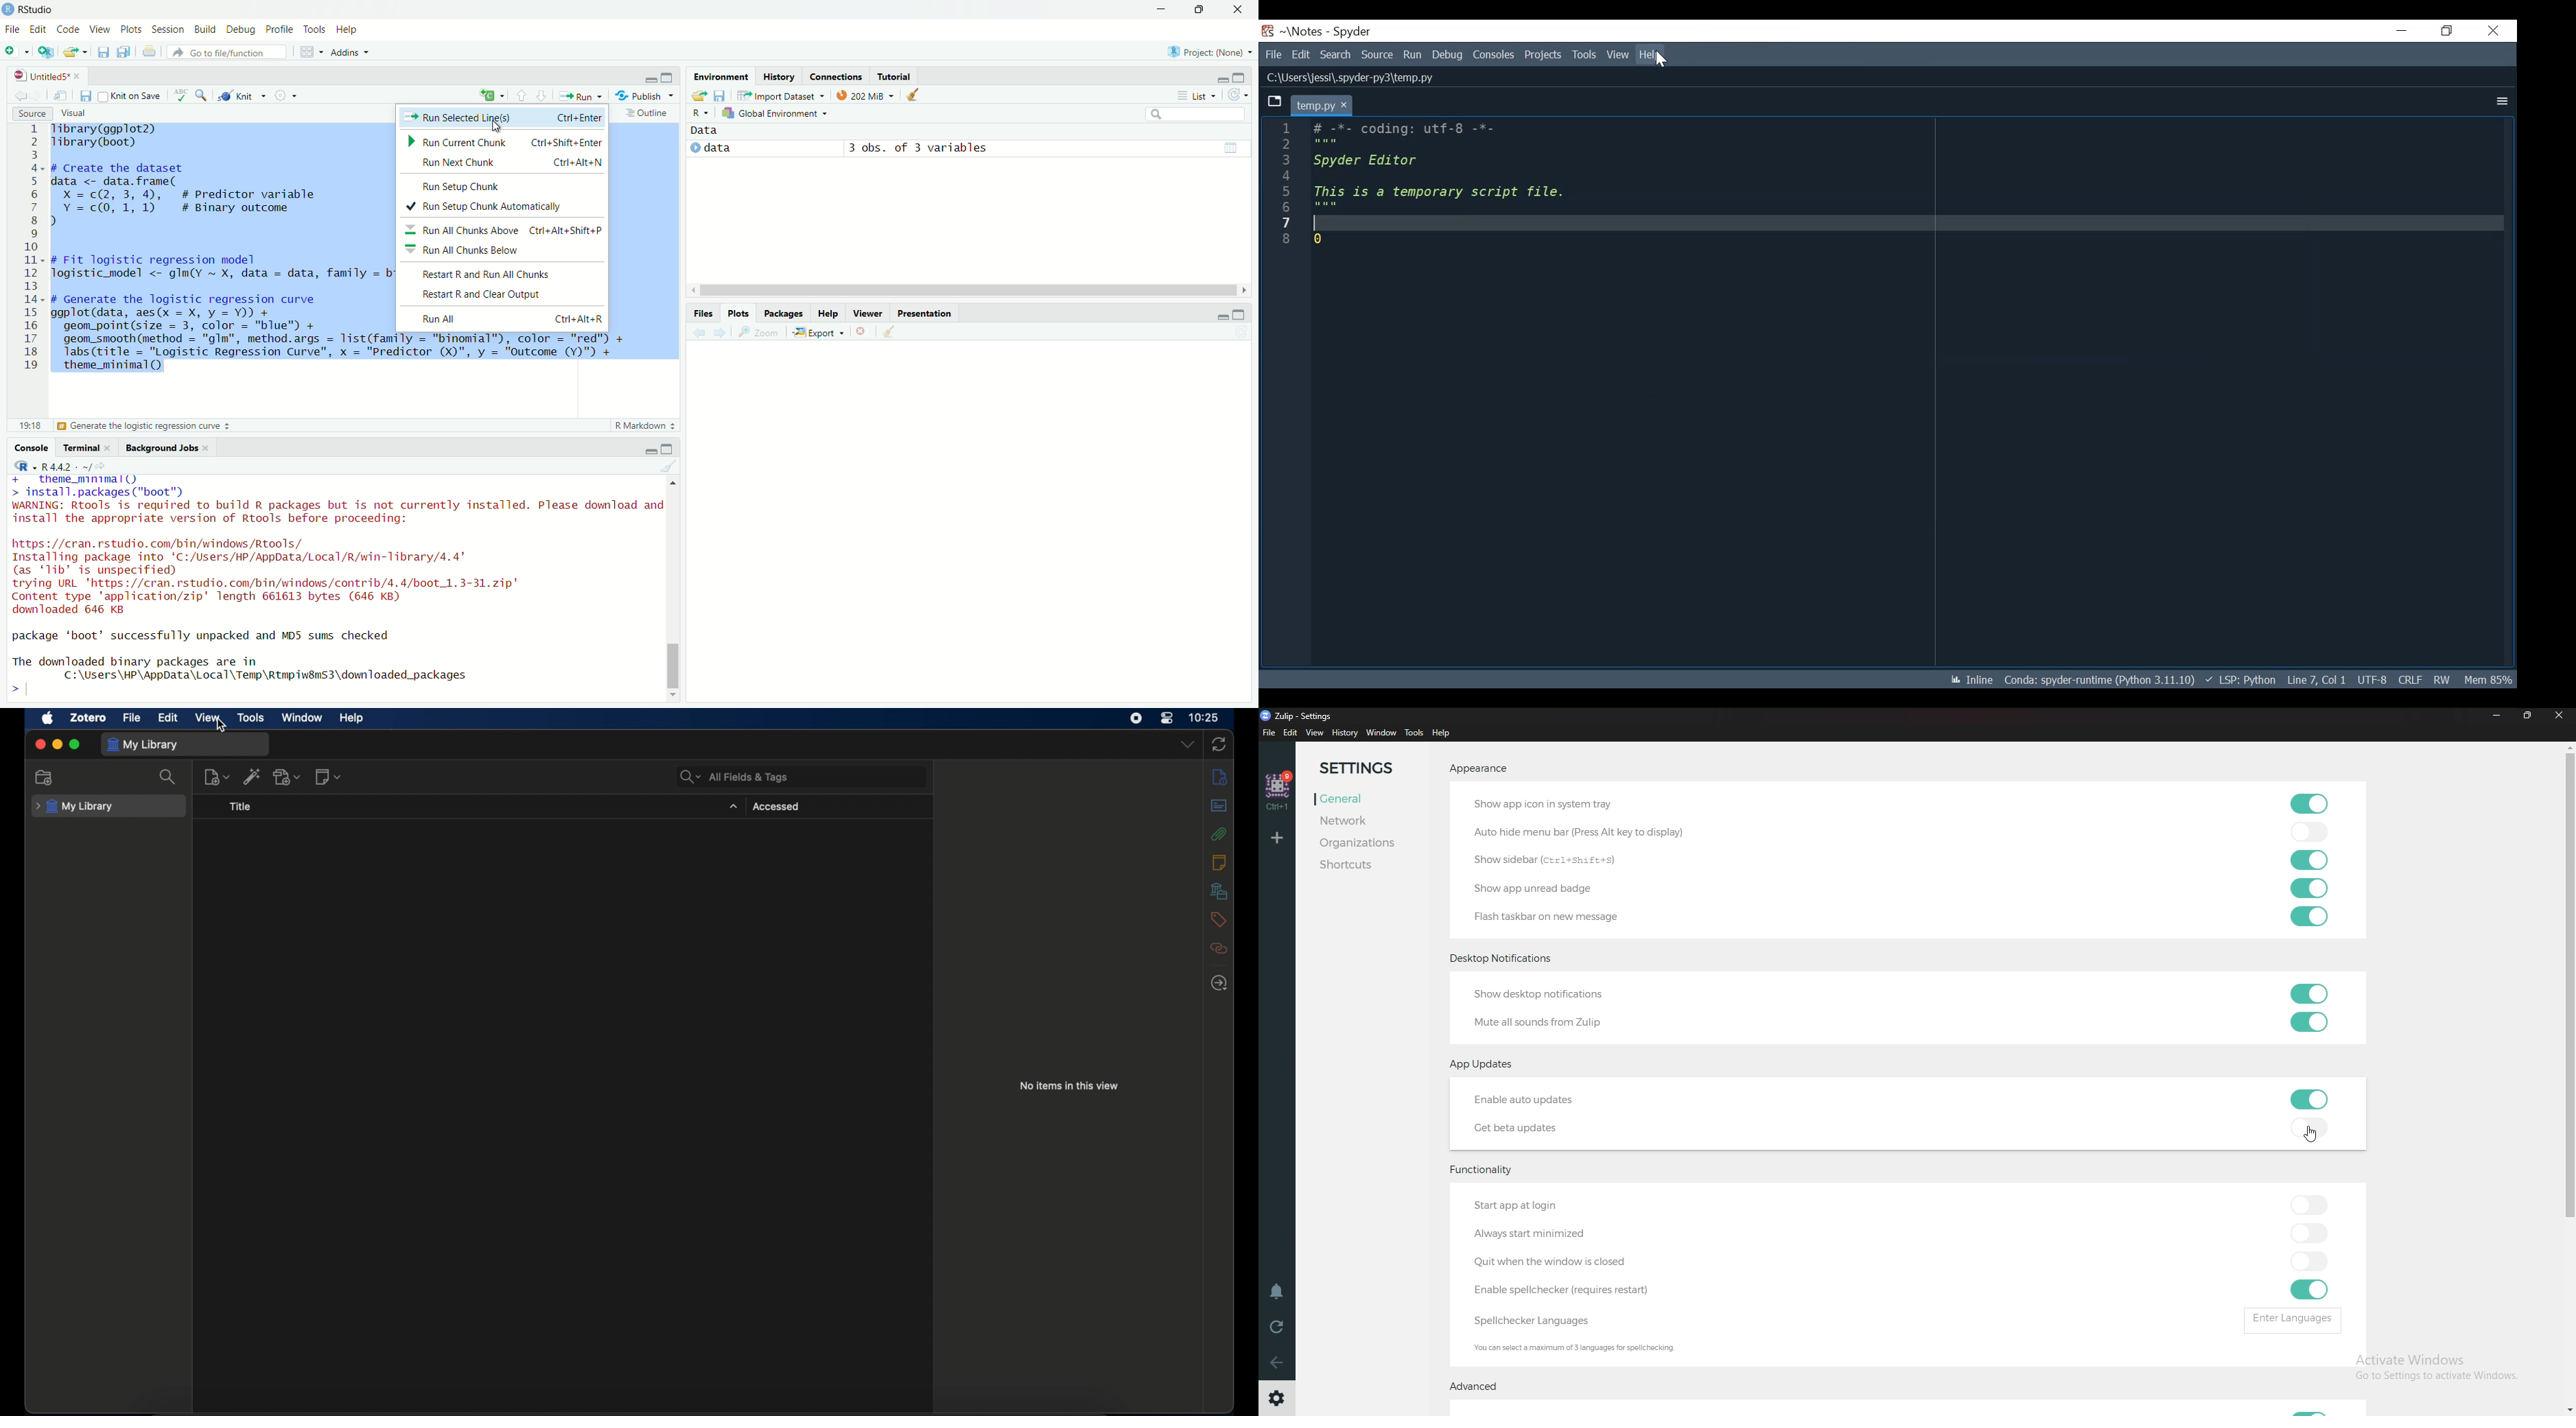 The height and width of the screenshot is (1428, 2576). What do you see at coordinates (60, 96) in the screenshot?
I see `Show in new window` at bounding box center [60, 96].